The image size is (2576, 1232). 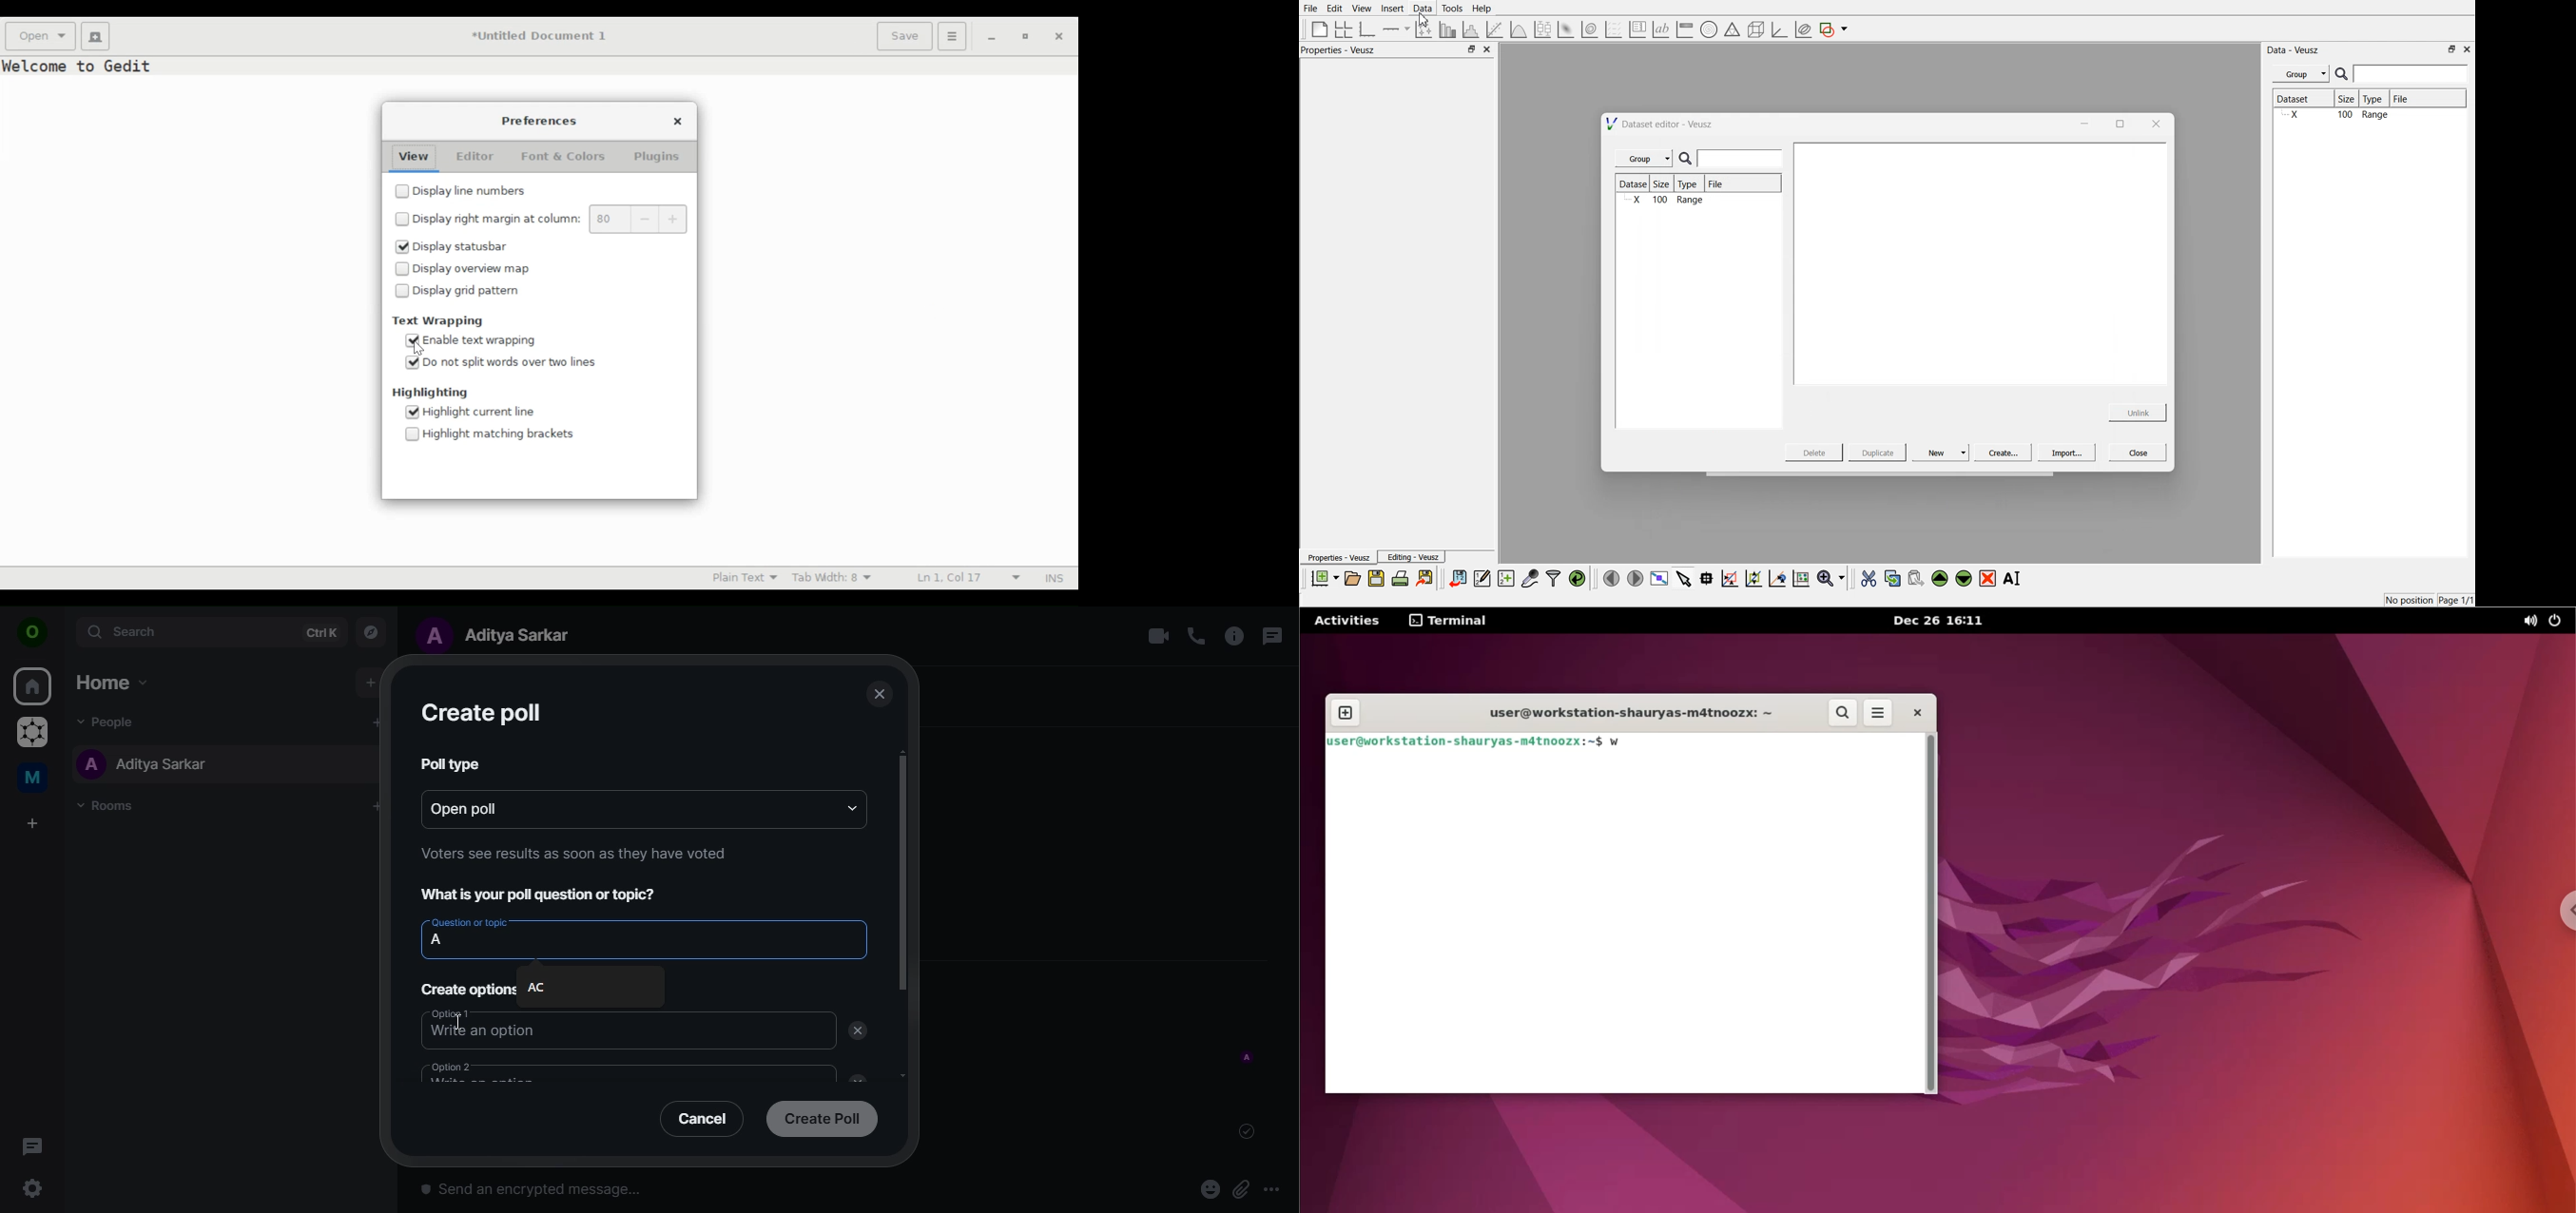 I want to click on Voters see results as soon as they have voted, so click(x=574, y=853).